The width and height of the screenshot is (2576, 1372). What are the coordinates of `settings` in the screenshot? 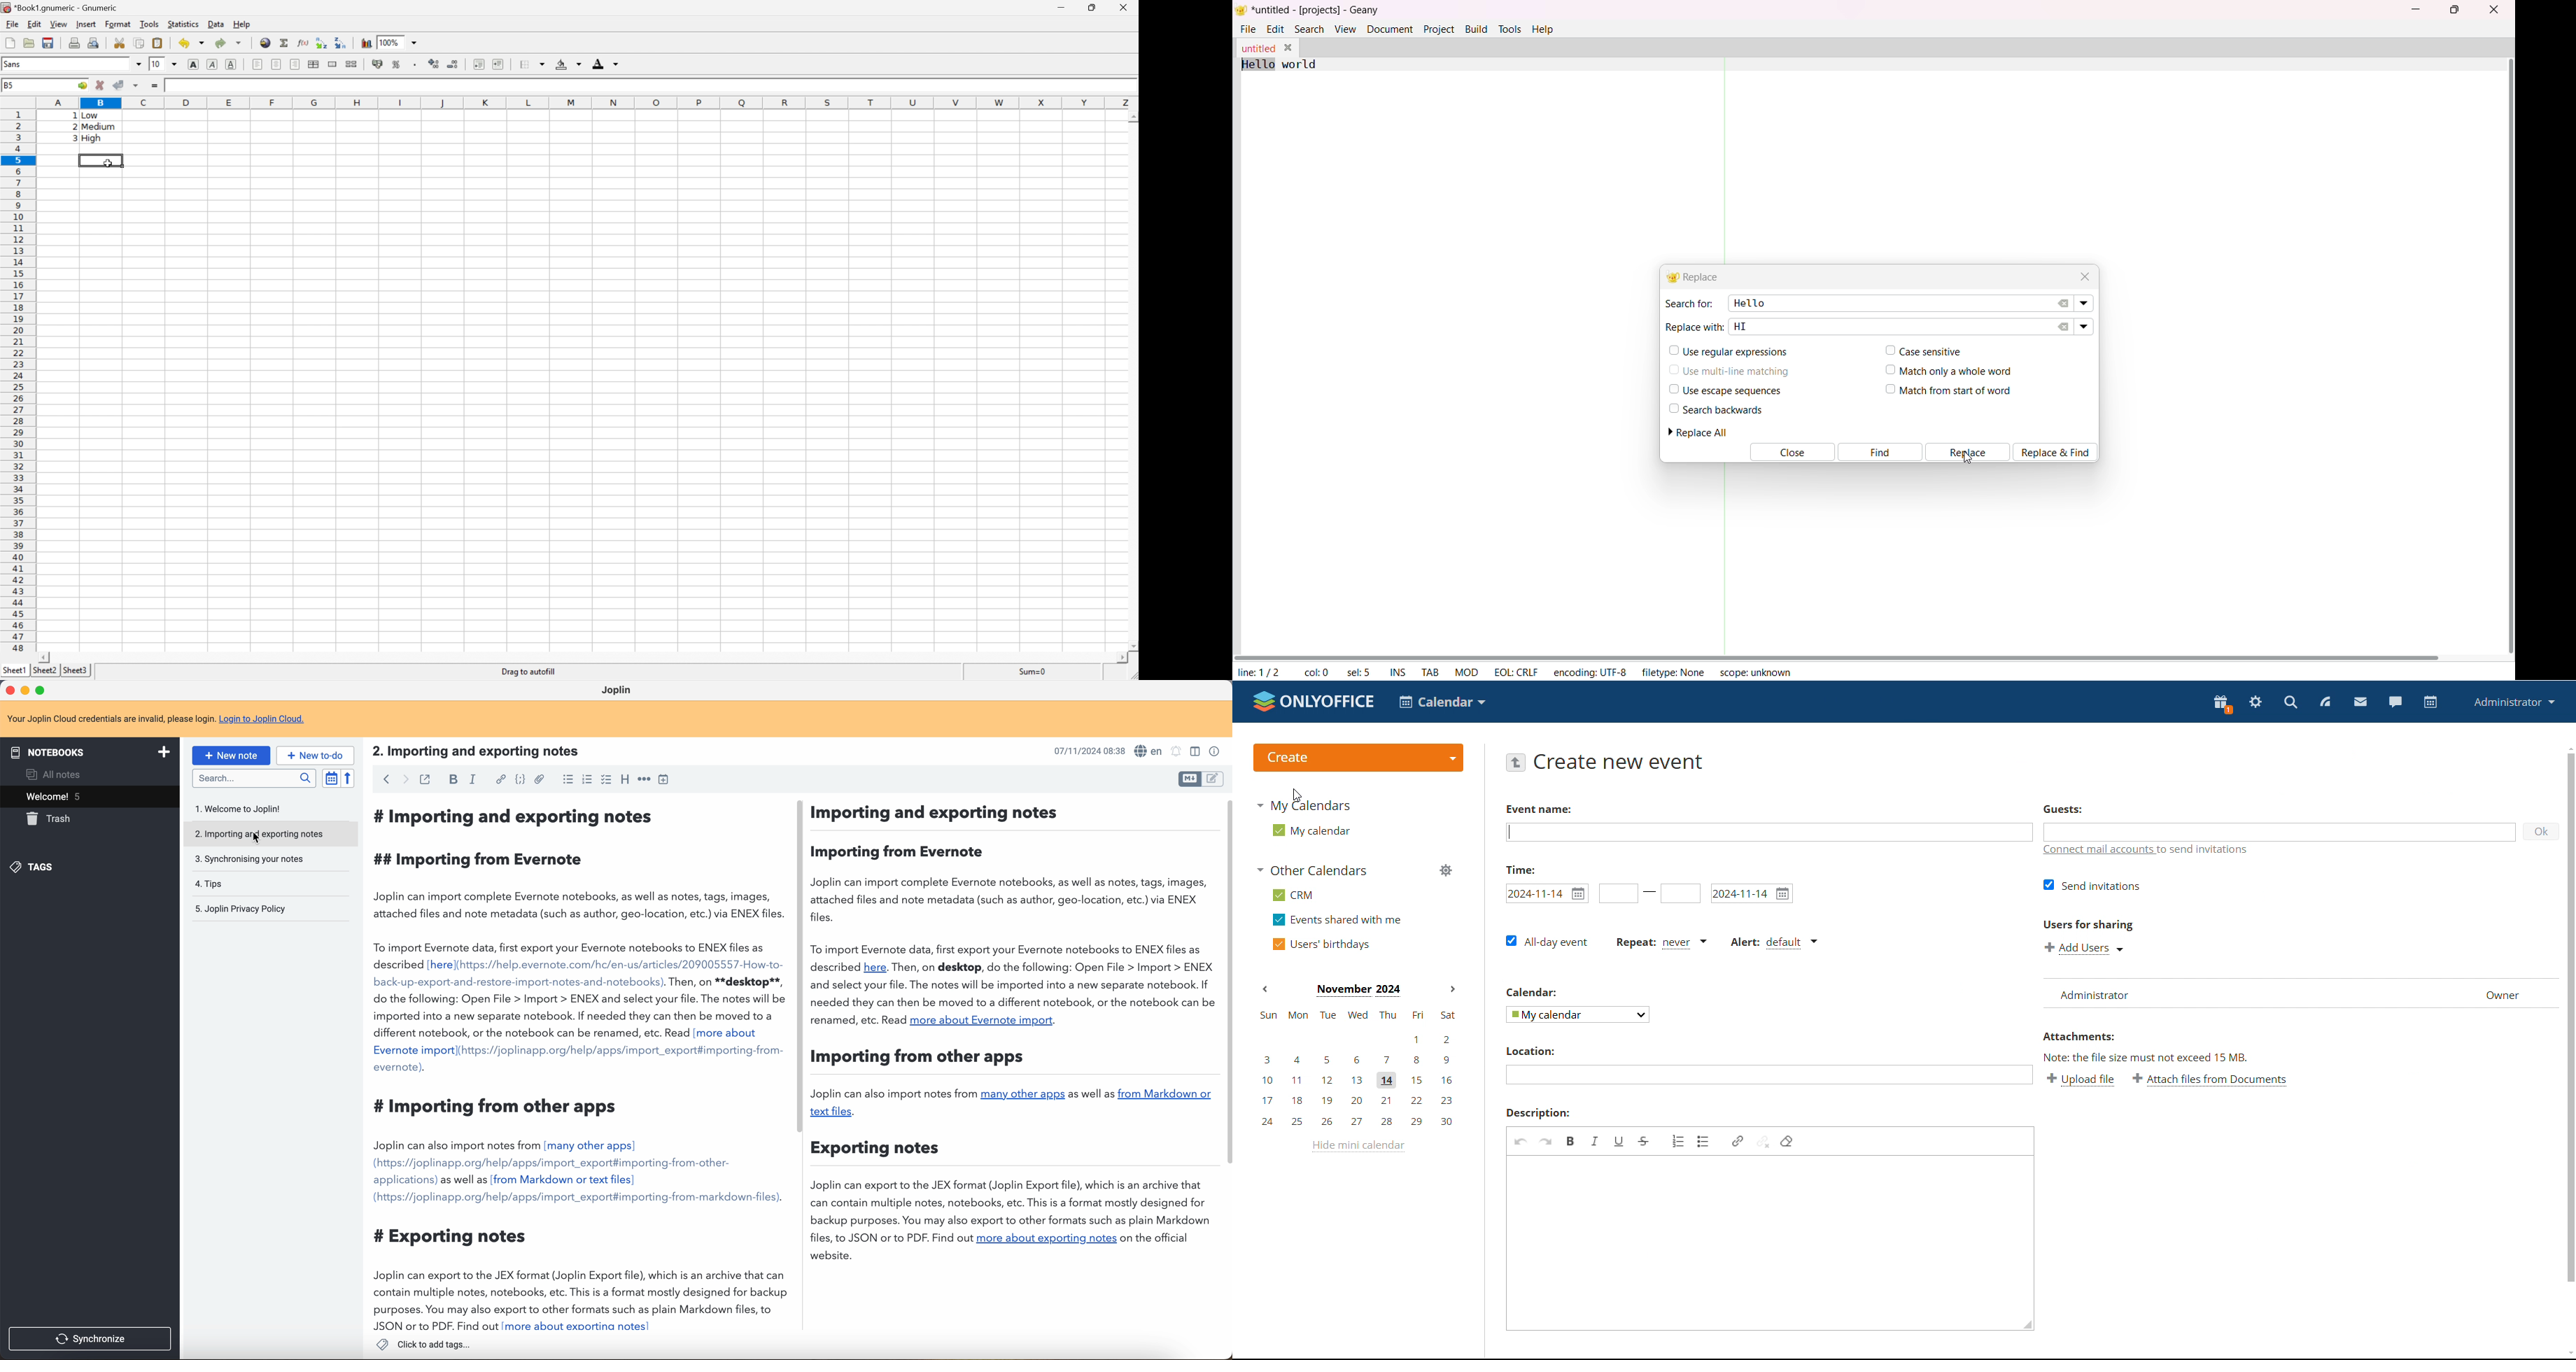 It's located at (2255, 704).